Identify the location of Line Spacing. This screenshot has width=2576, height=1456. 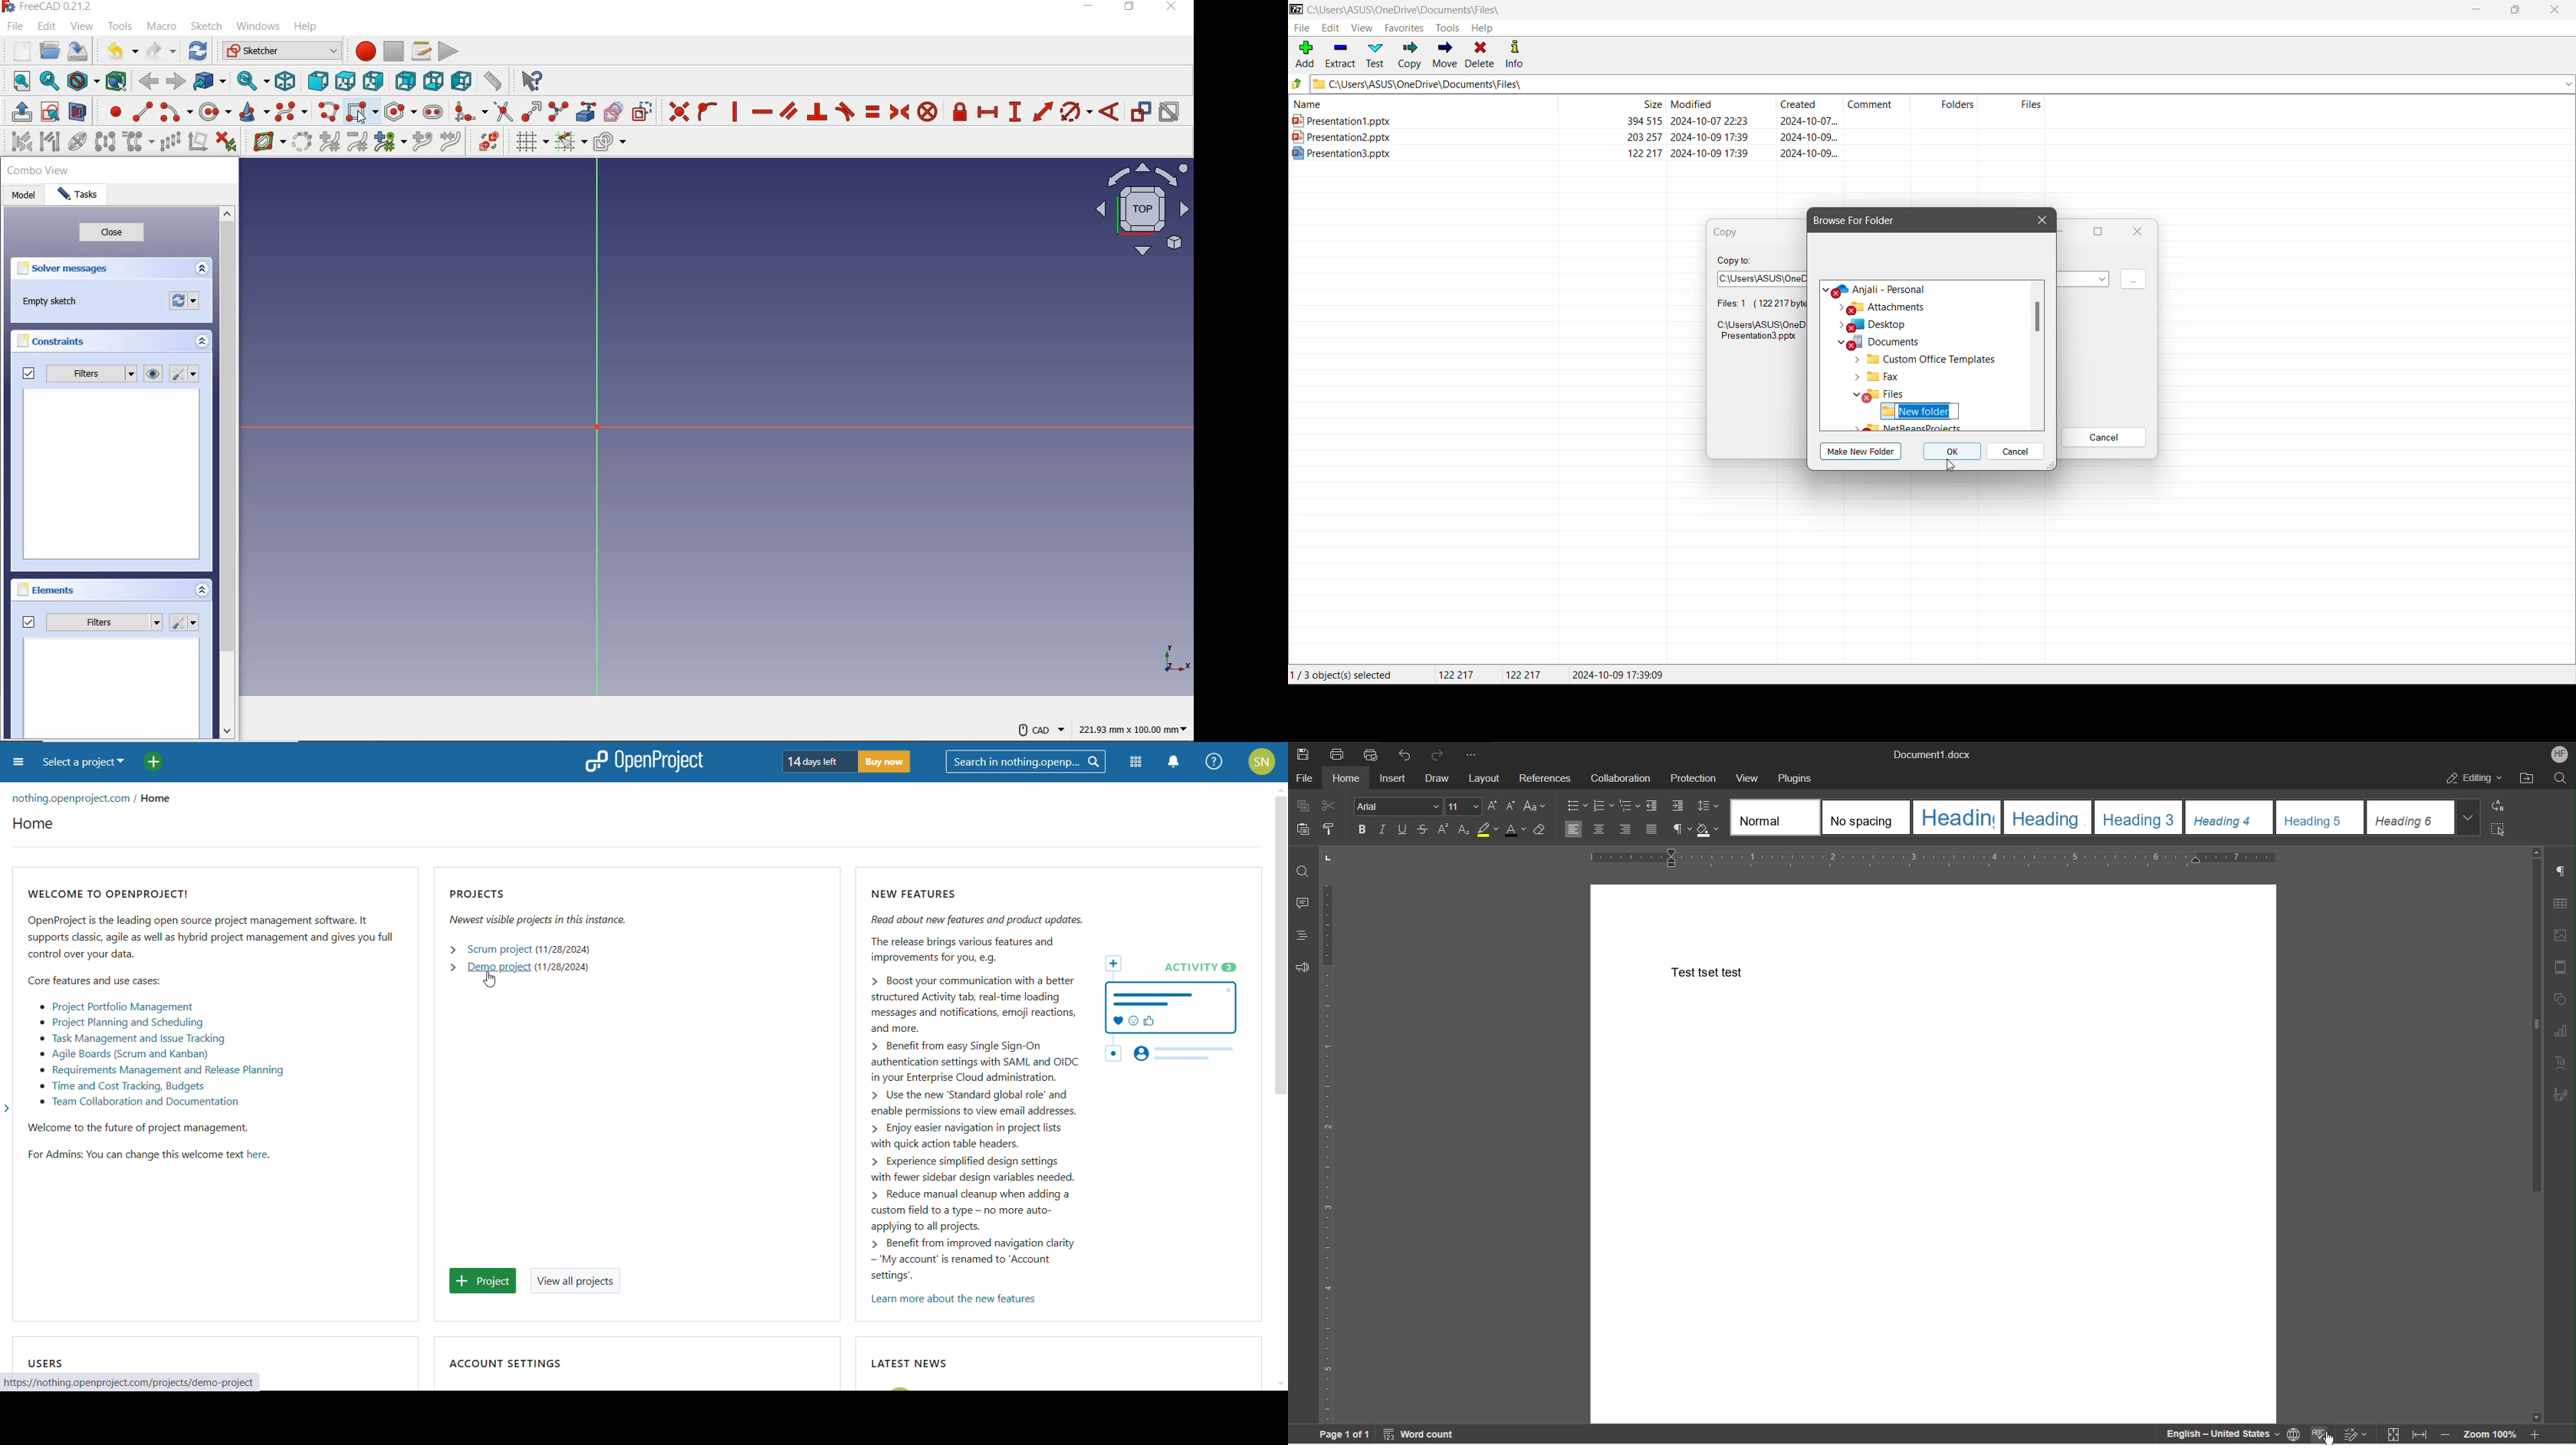
(1709, 807).